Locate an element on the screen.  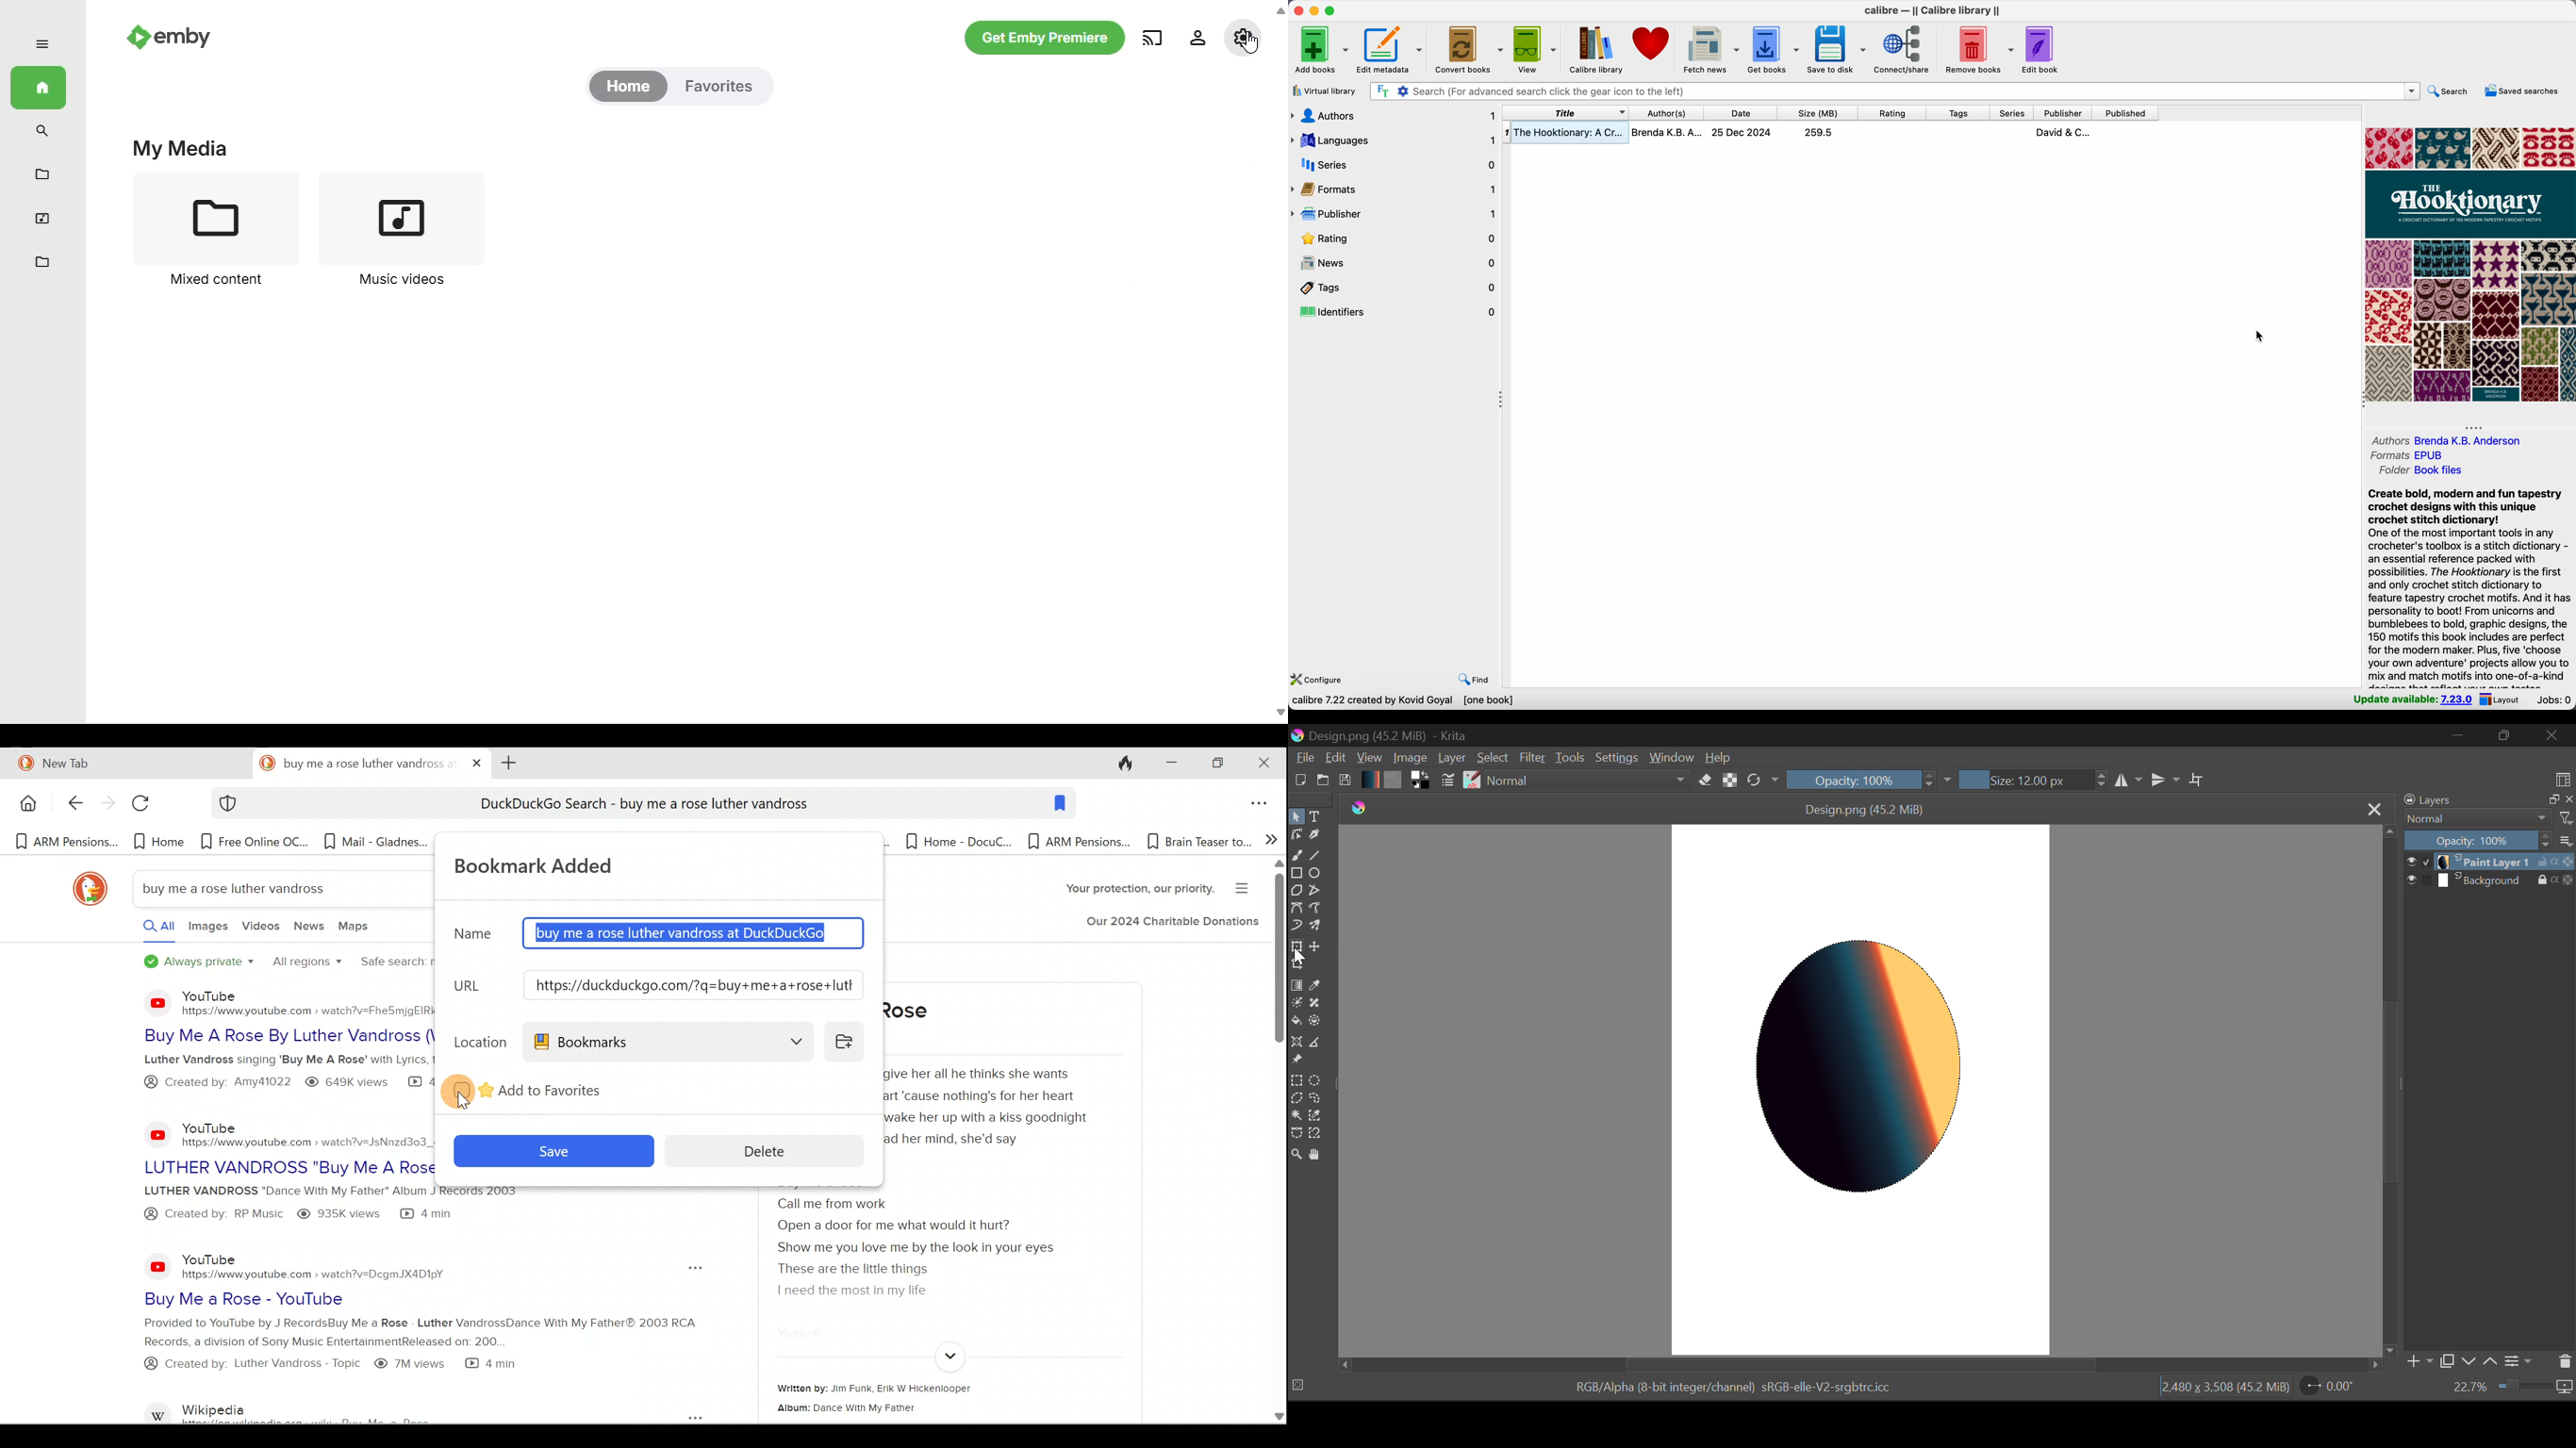
Bezier Curve is located at coordinates (1296, 910).